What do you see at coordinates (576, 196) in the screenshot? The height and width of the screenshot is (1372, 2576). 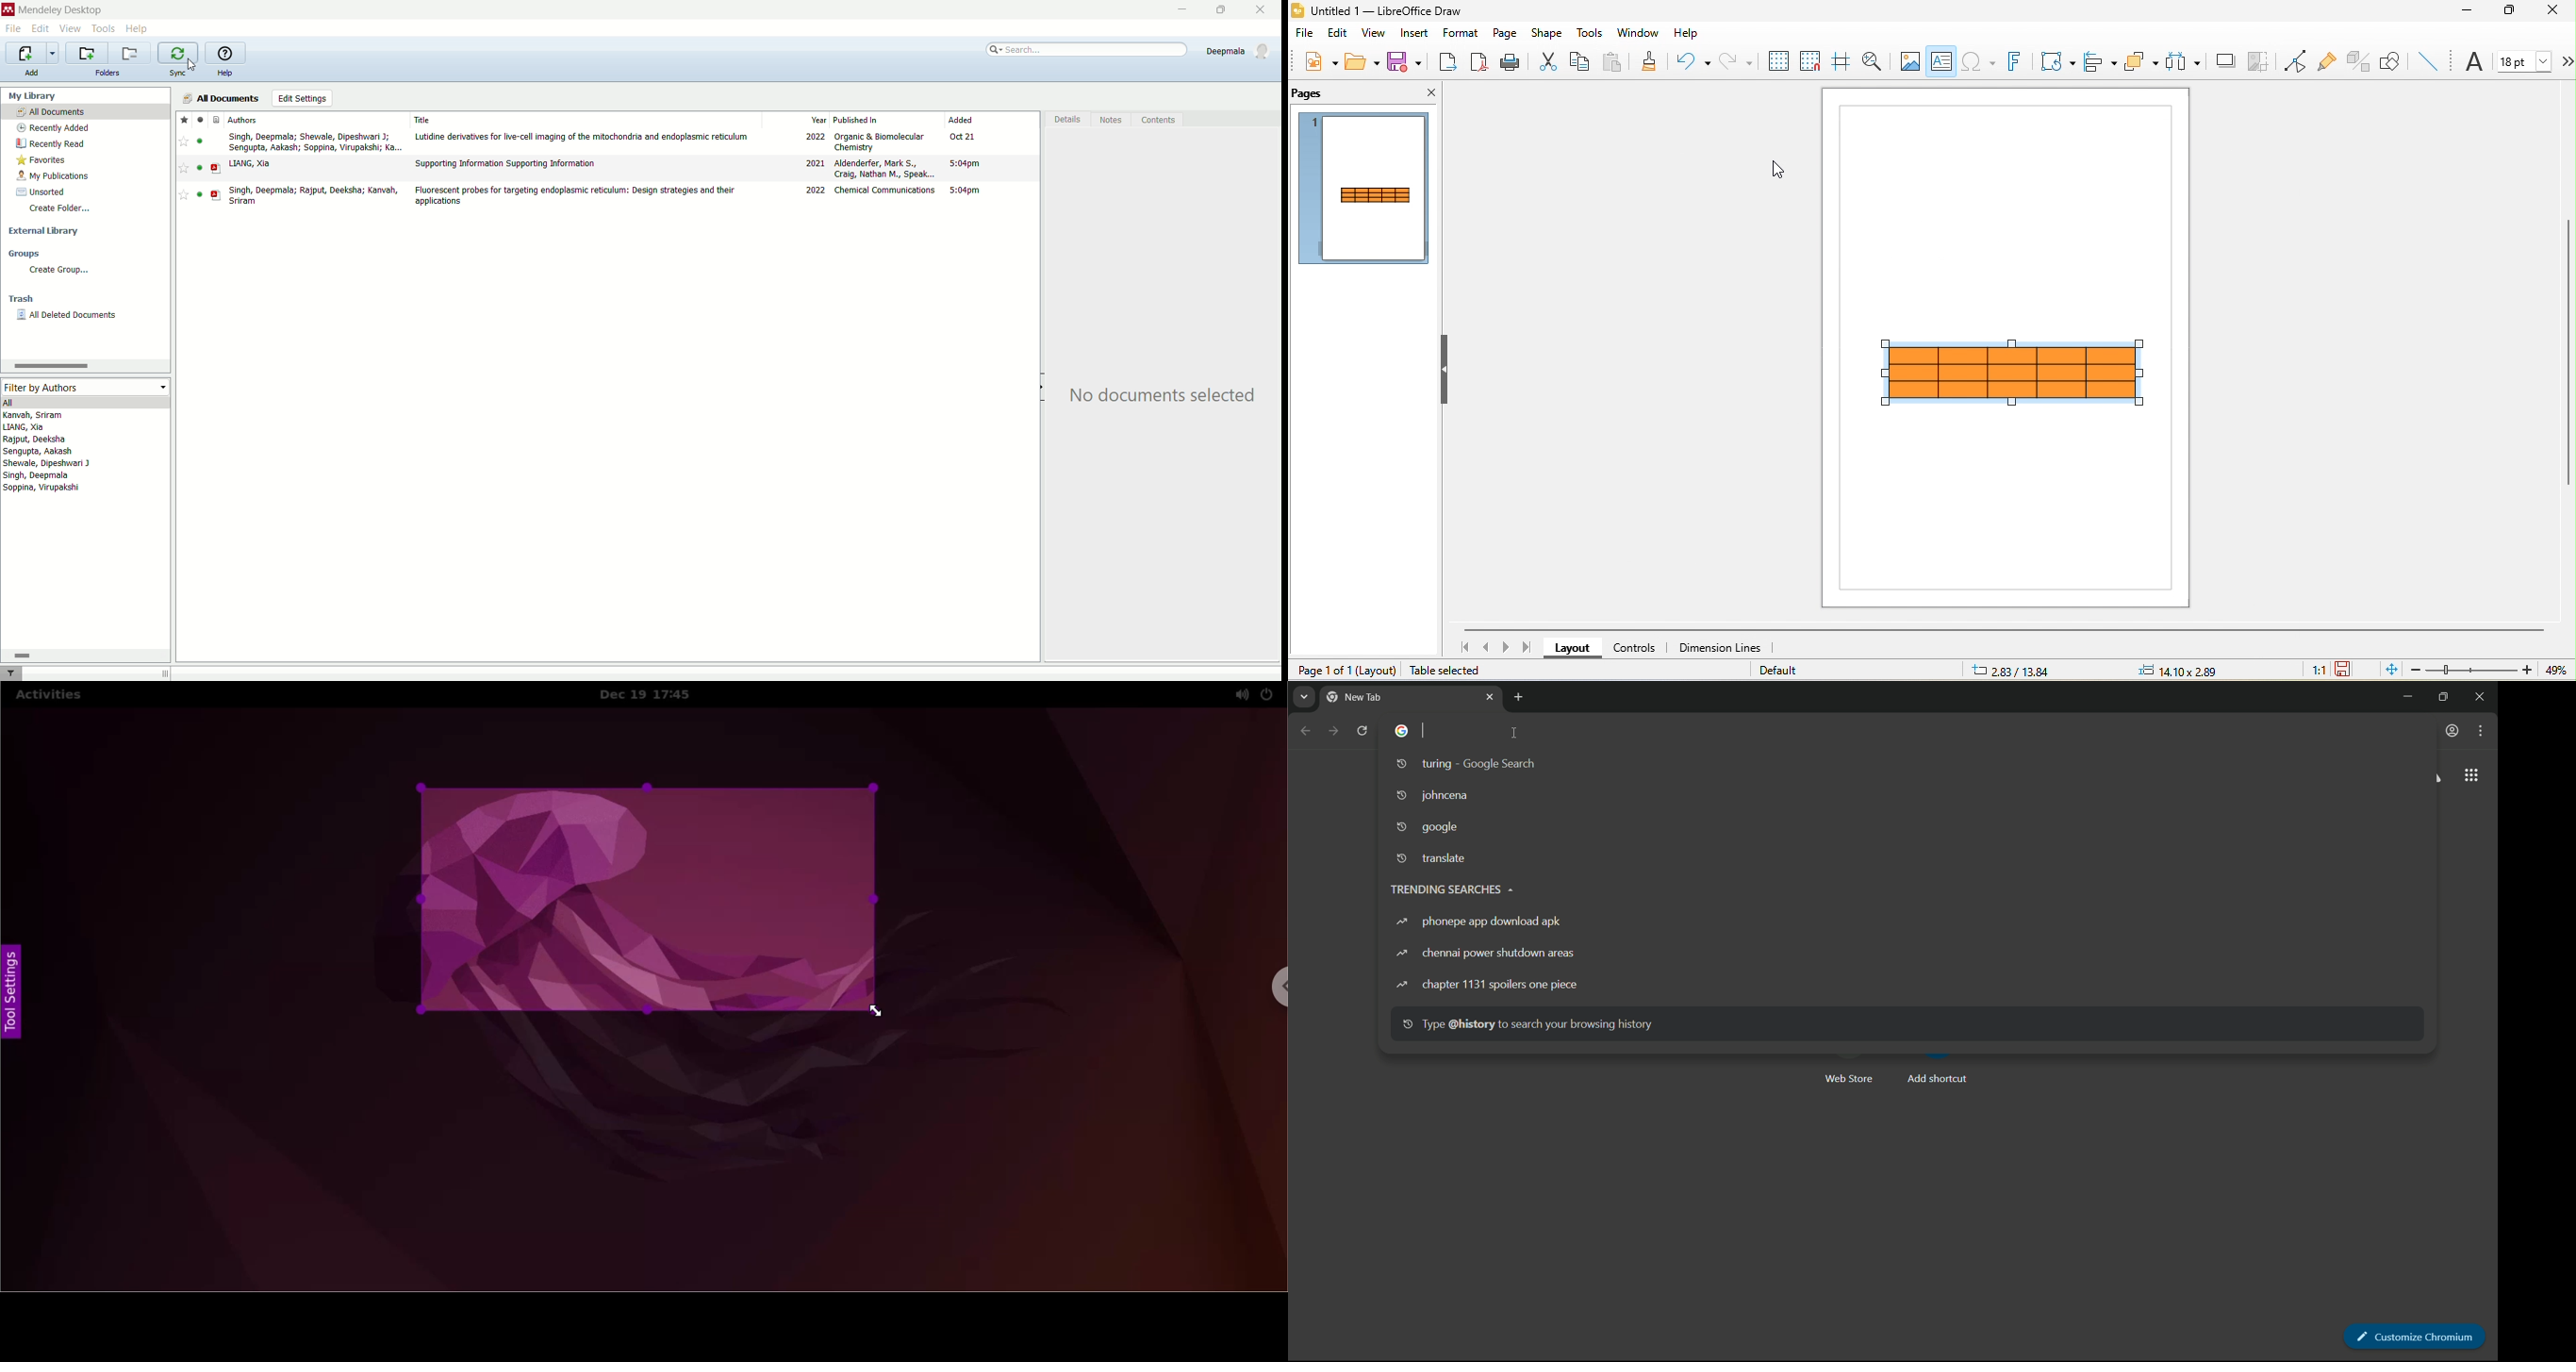 I see `Fluorescent probes for targeting endoplasmic reticulum: Design strategies and their applications` at bounding box center [576, 196].